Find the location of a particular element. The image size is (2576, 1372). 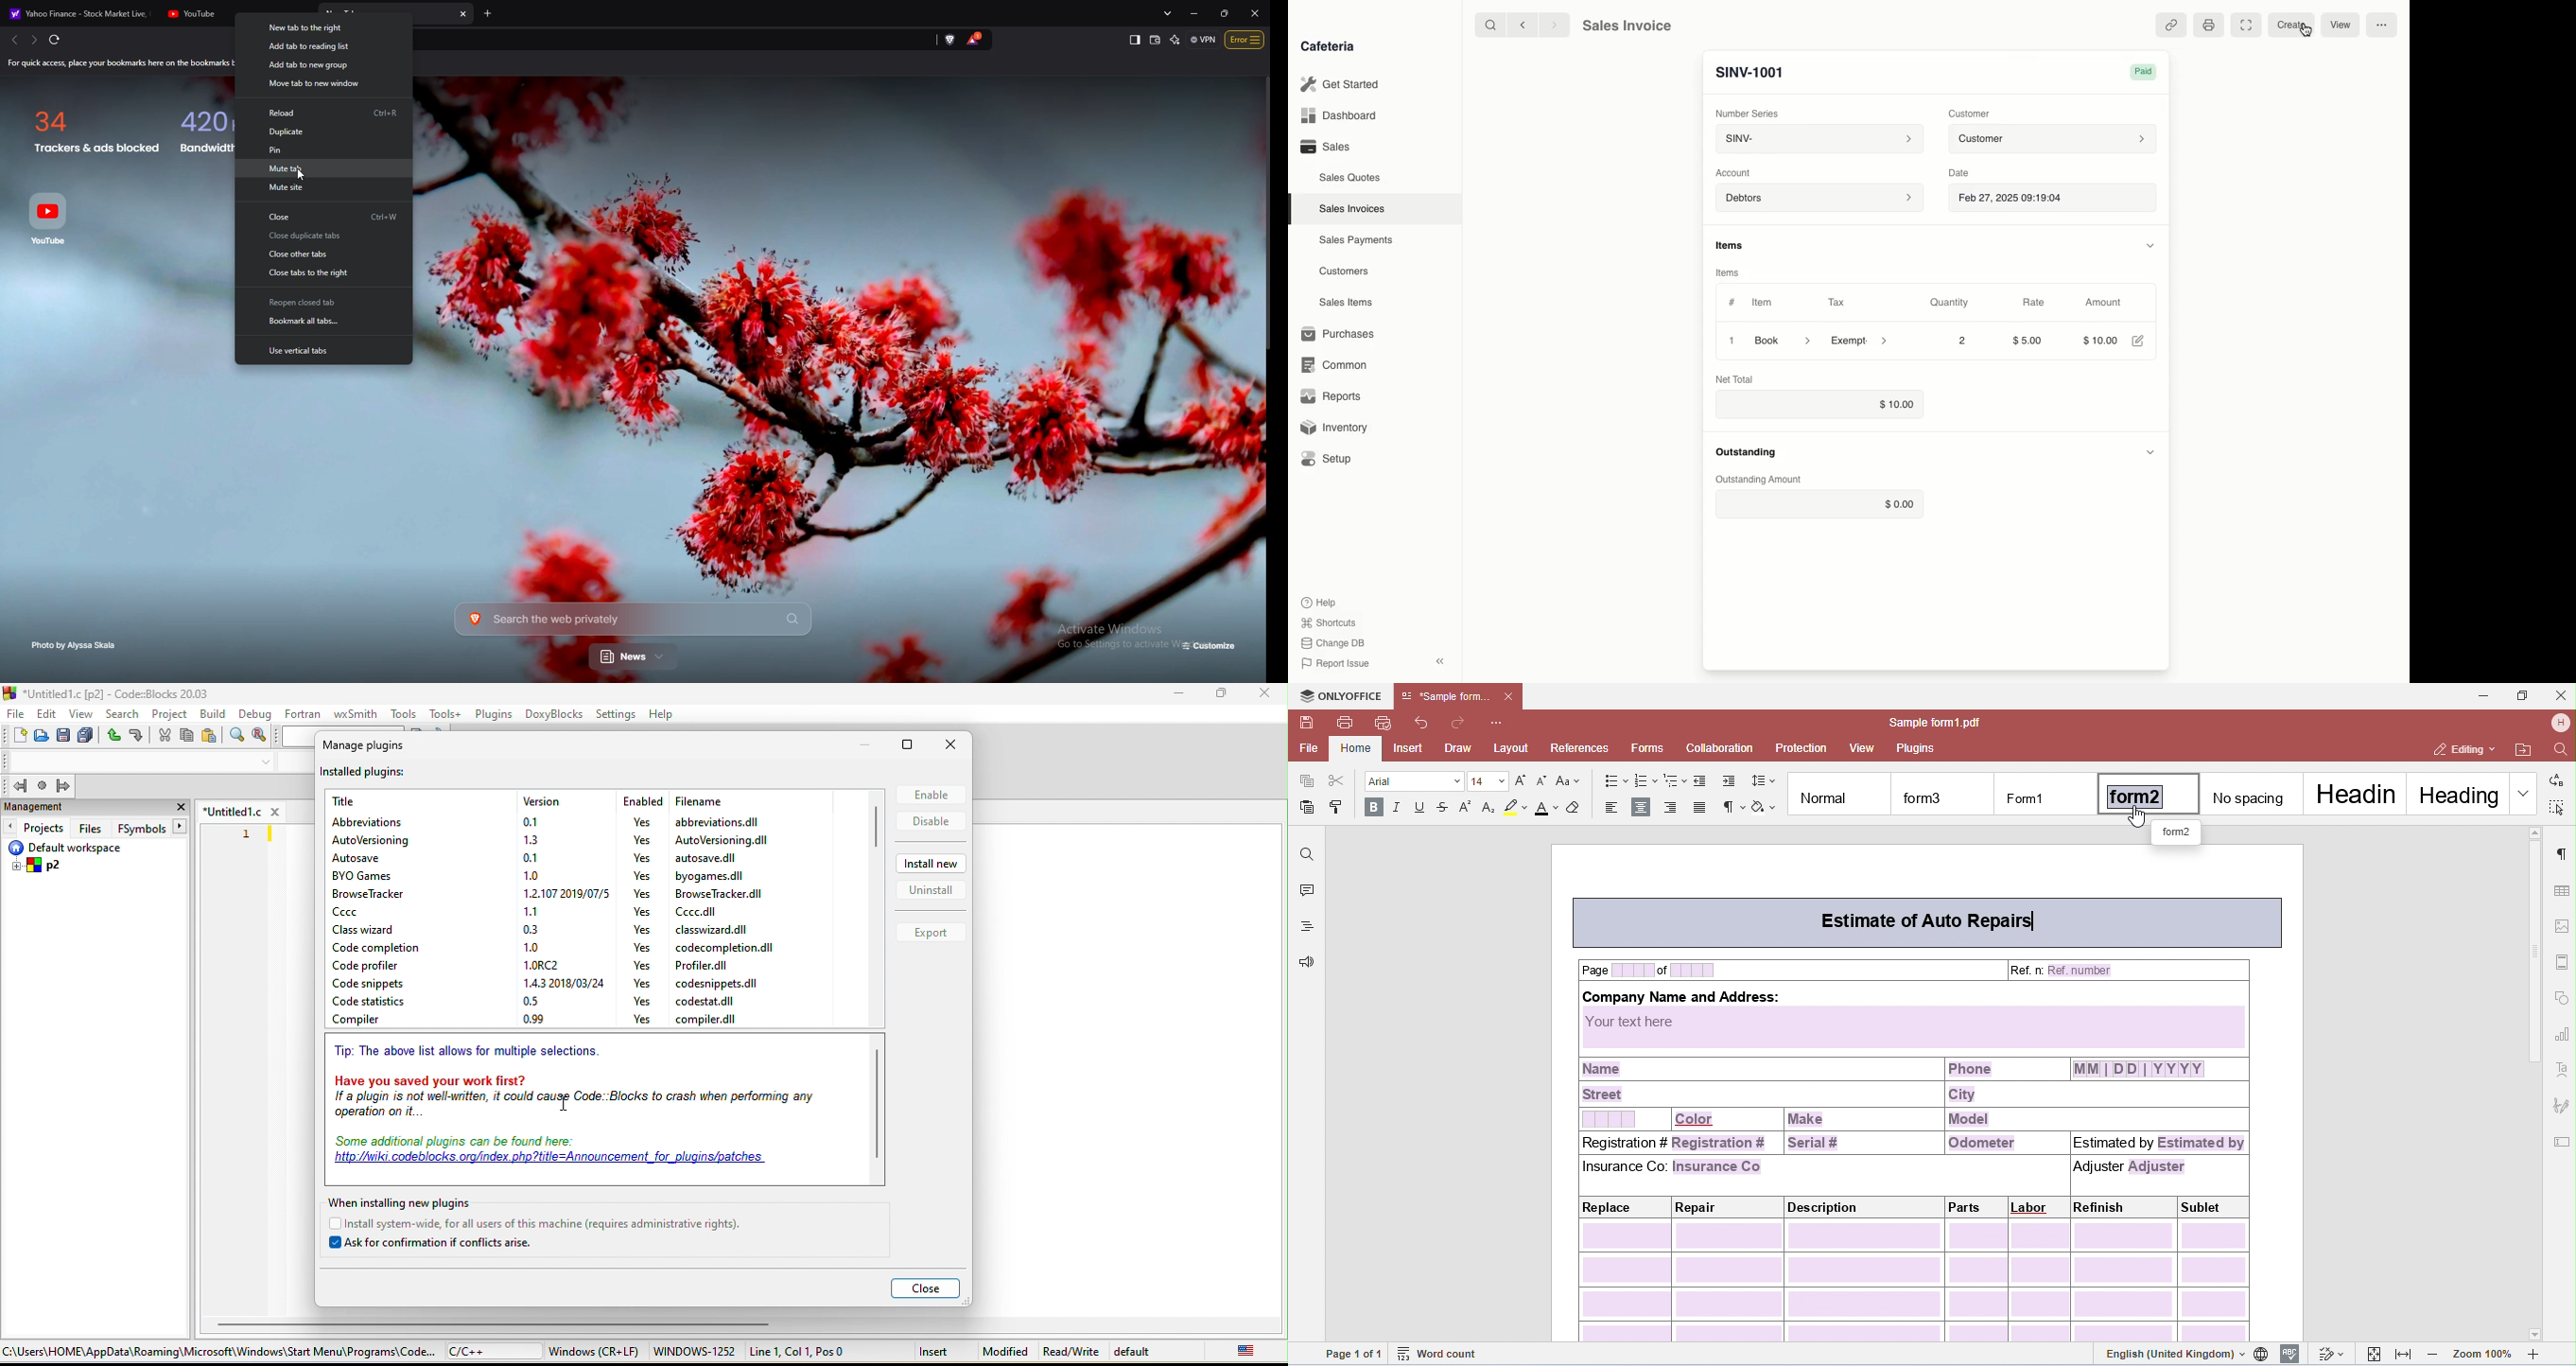

Yes is located at coordinates (636, 824).